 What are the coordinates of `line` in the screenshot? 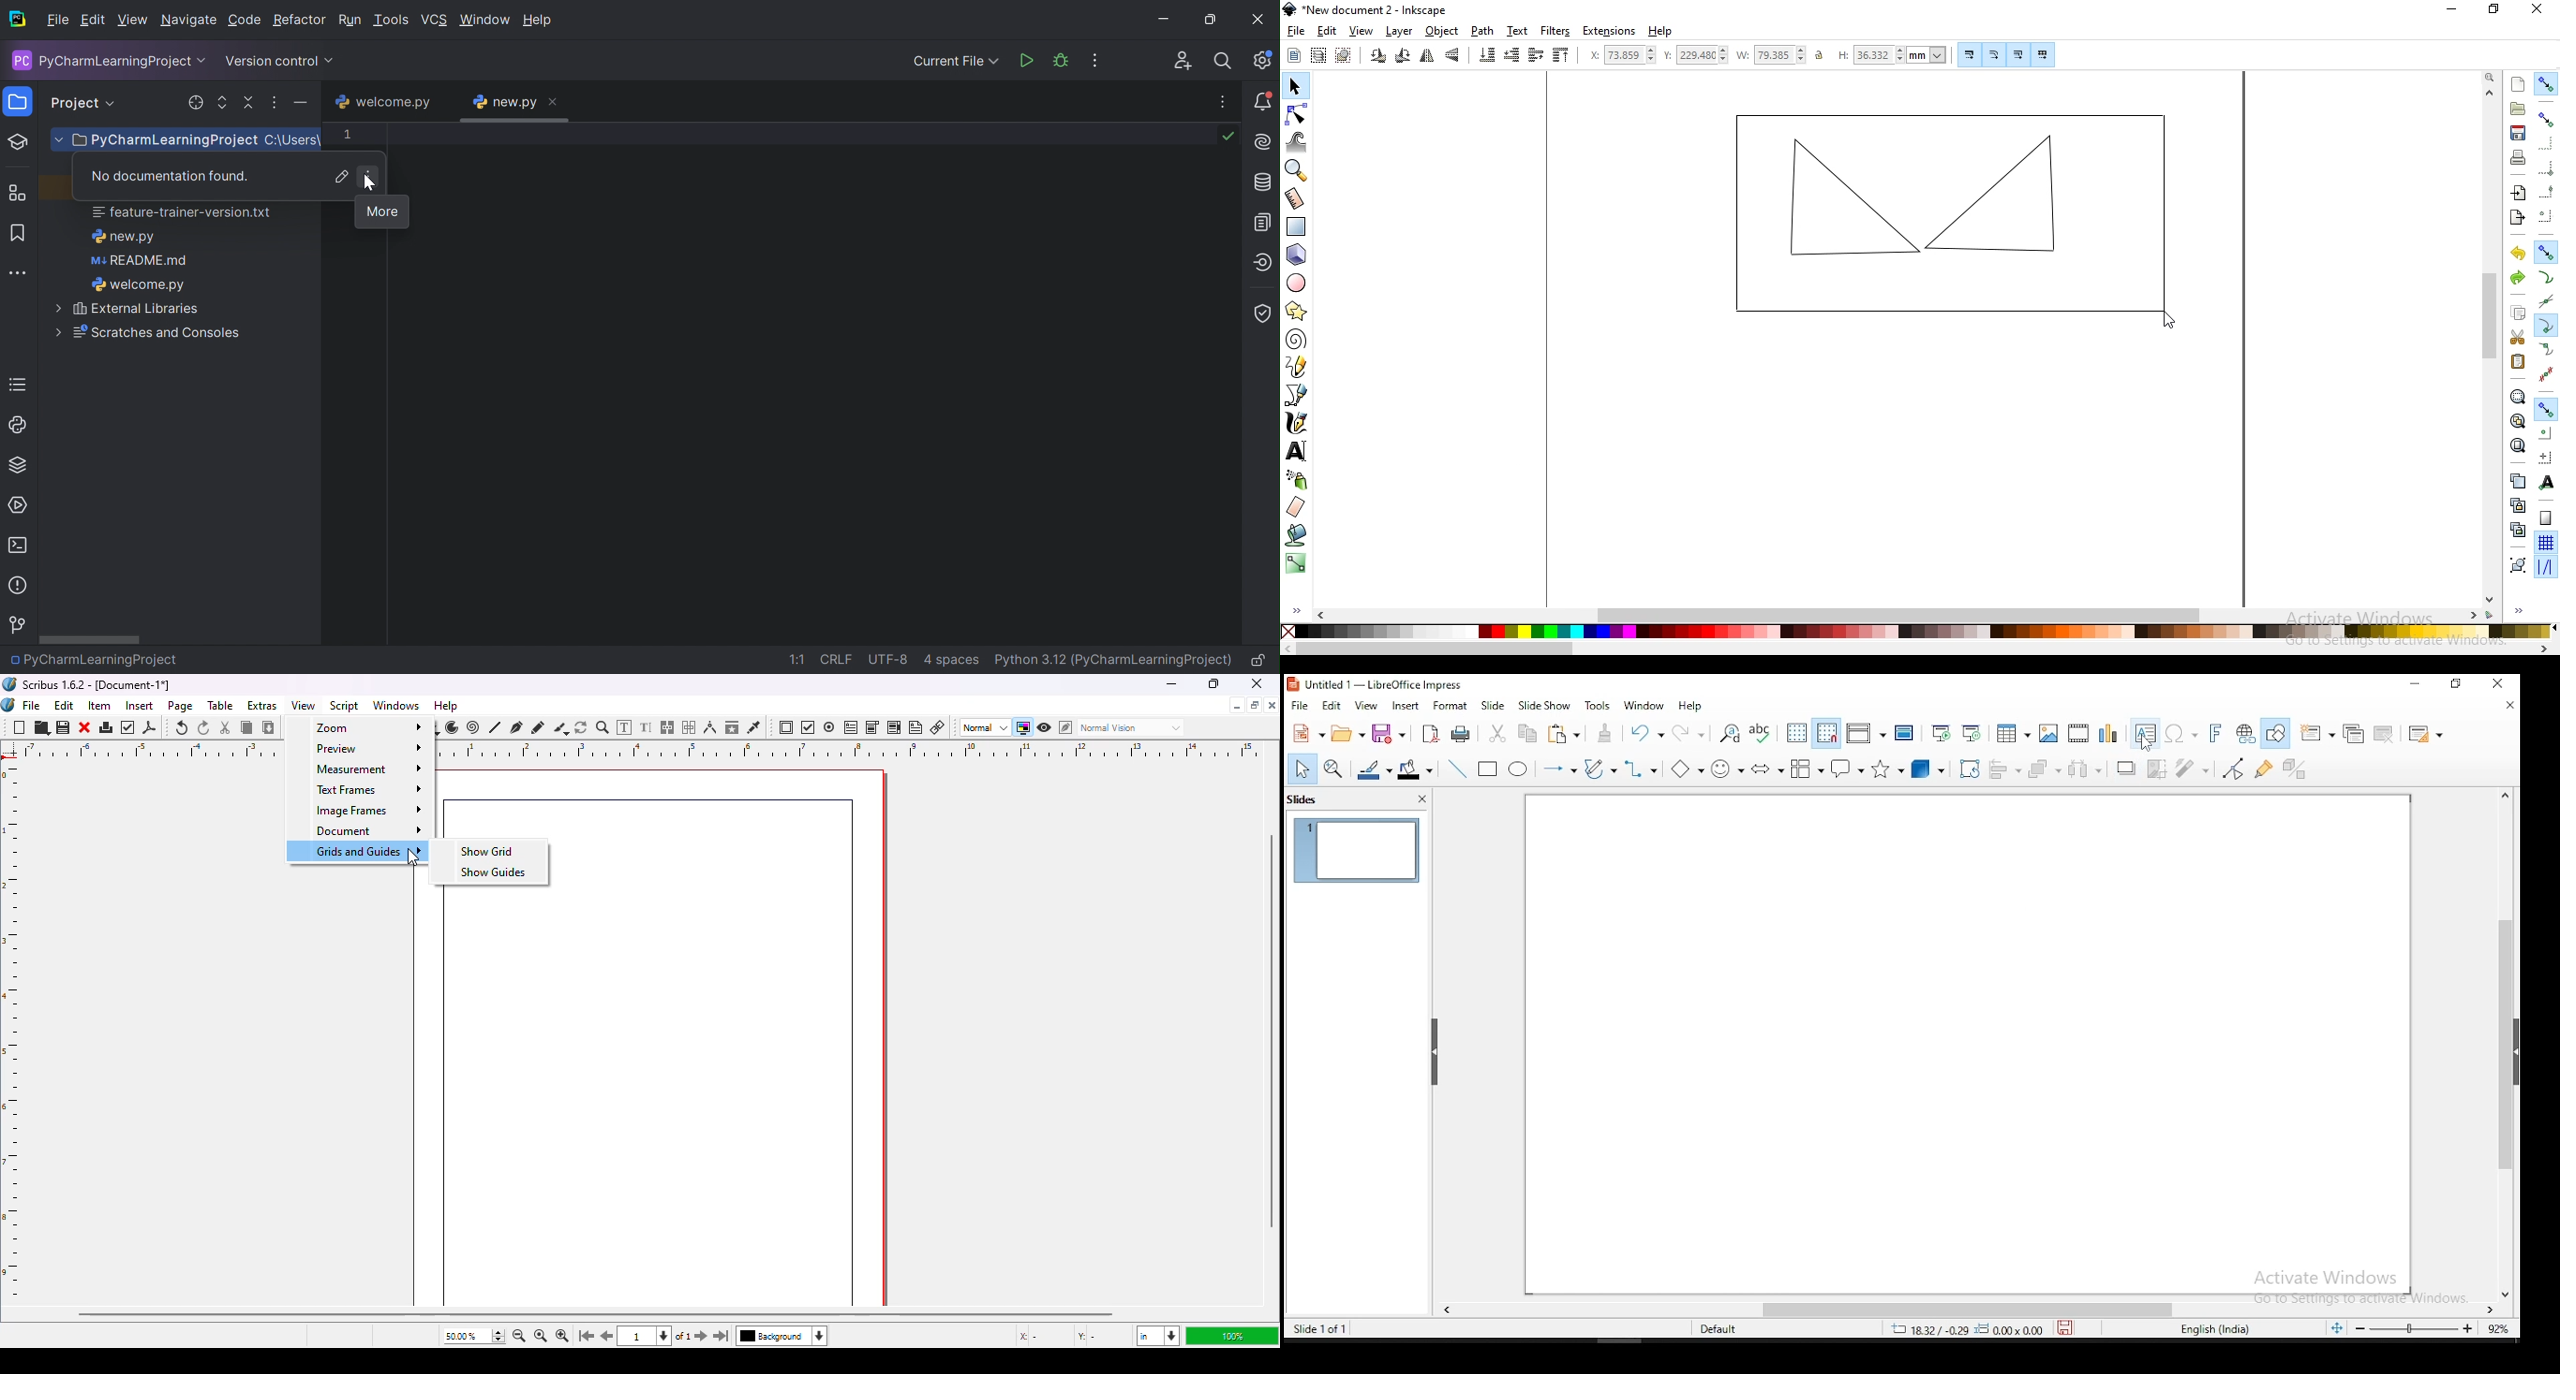 It's located at (1459, 767).